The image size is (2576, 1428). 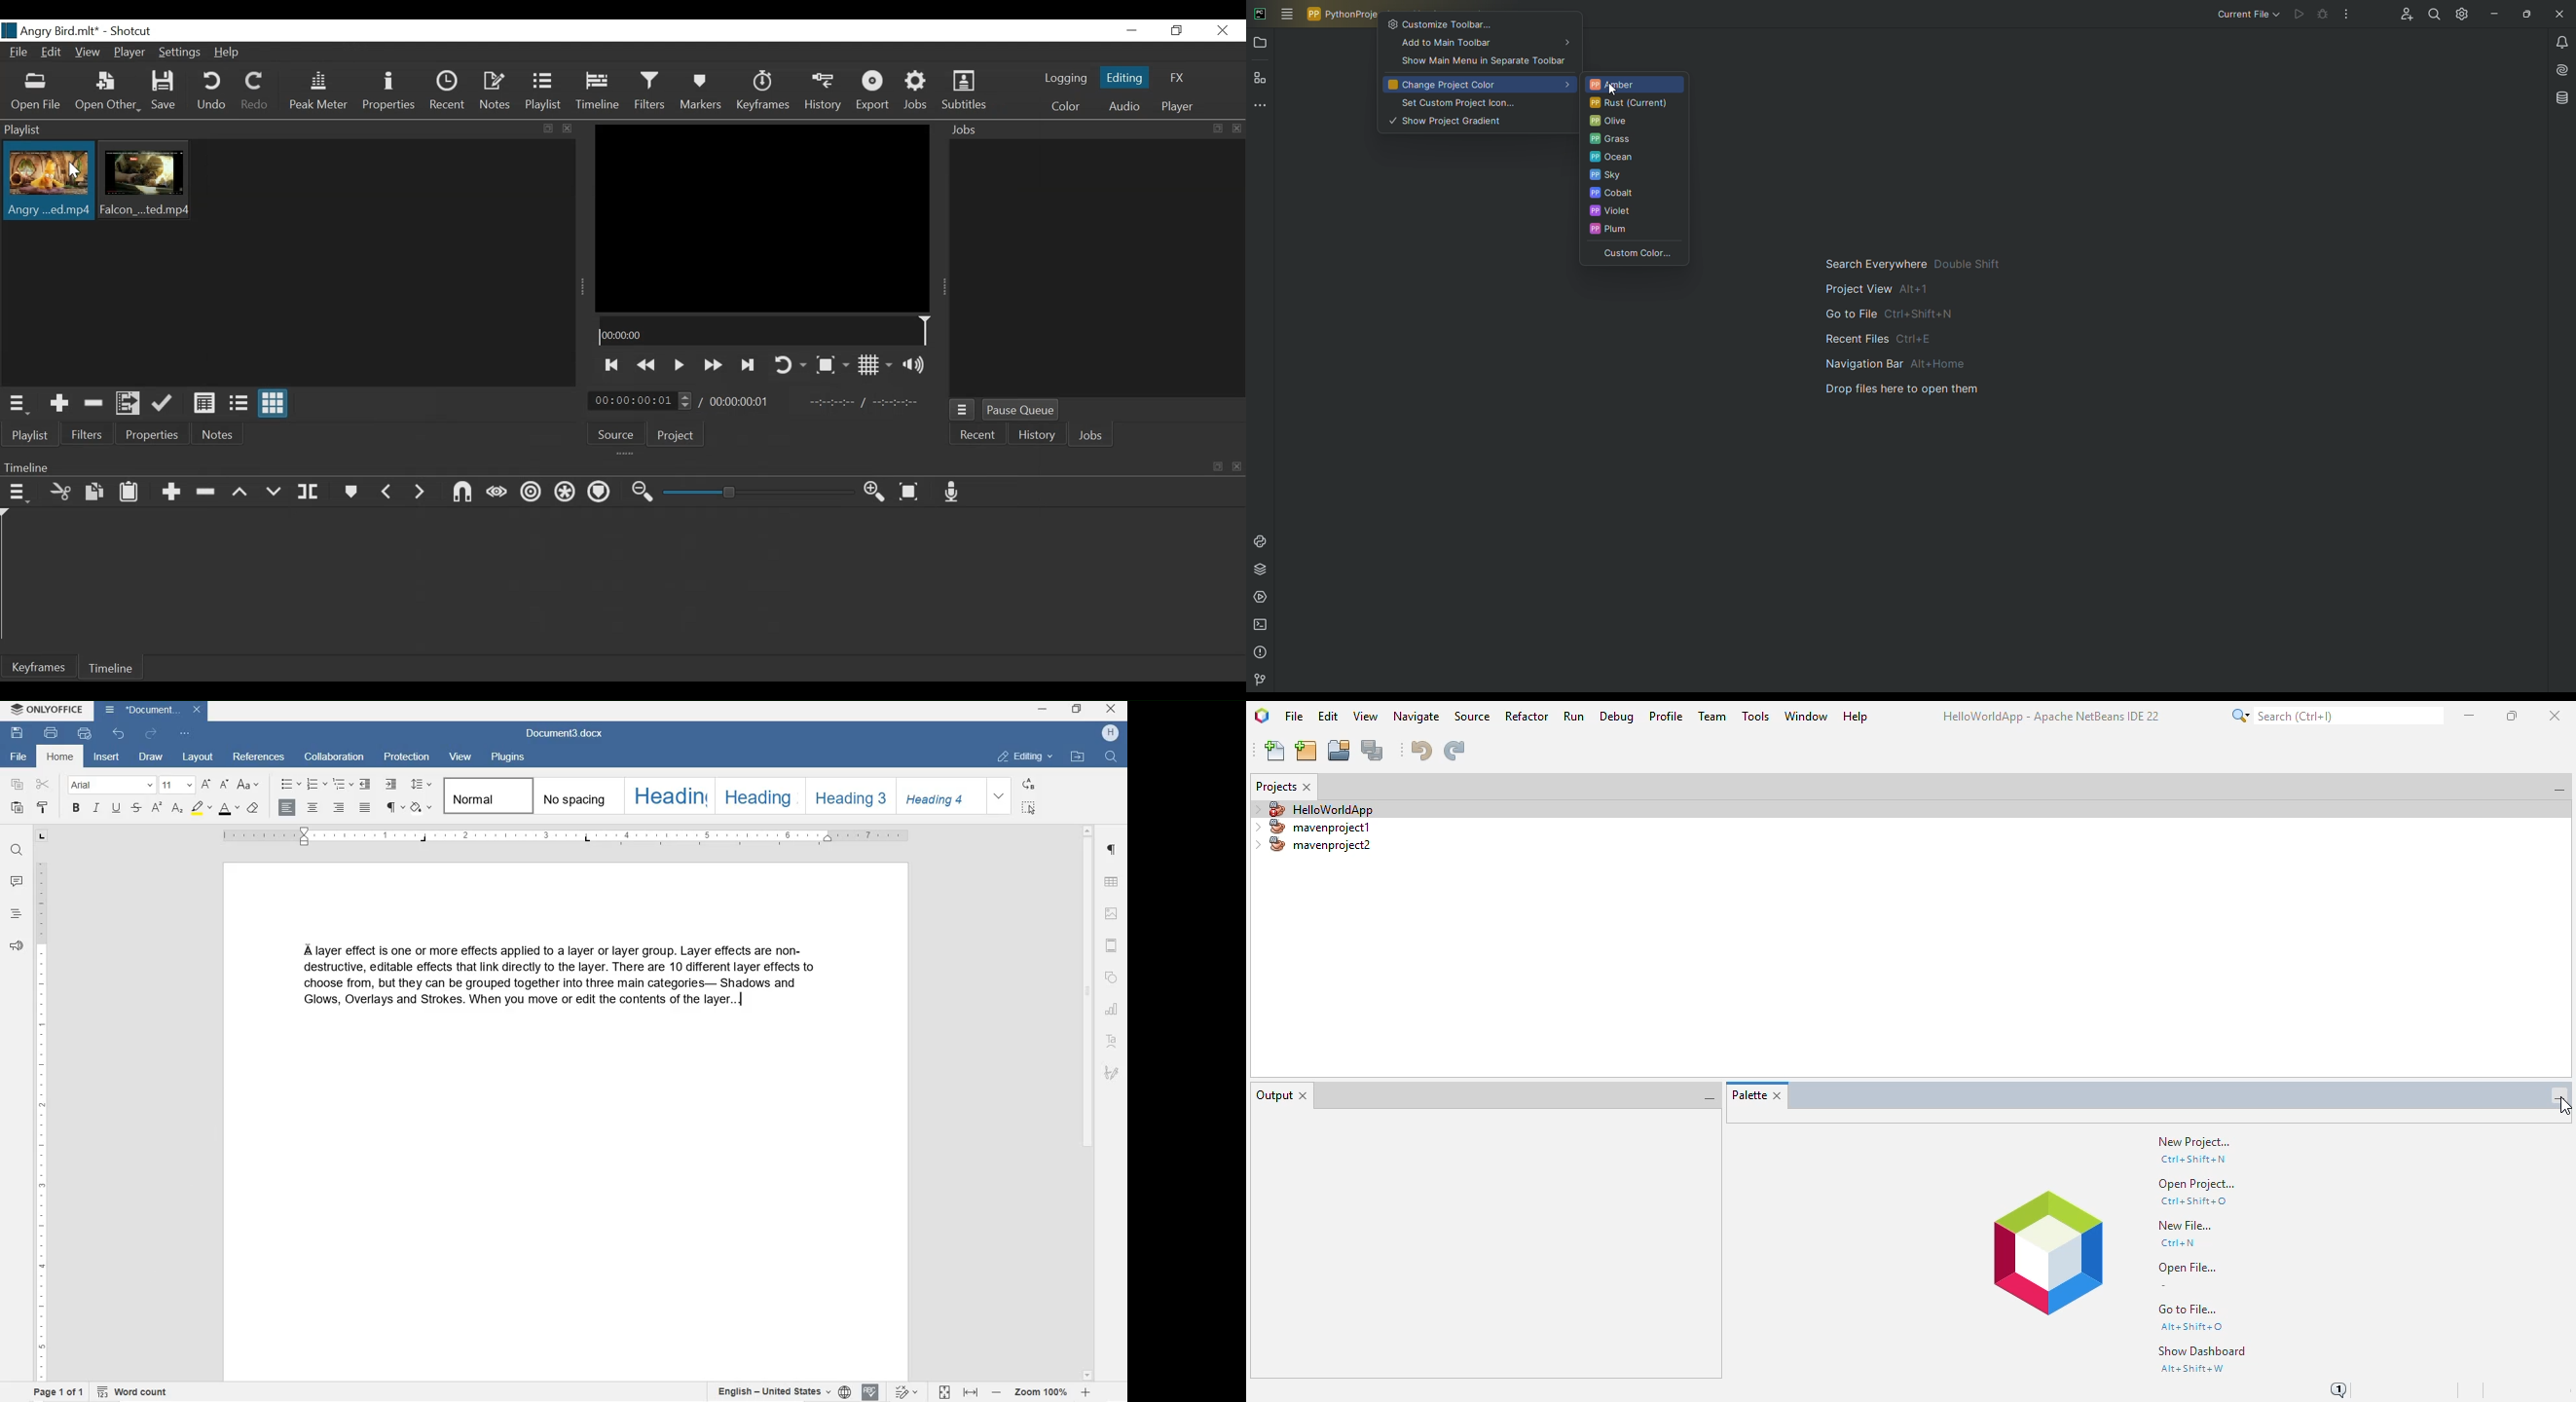 I want to click on Markers, so click(x=700, y=91).